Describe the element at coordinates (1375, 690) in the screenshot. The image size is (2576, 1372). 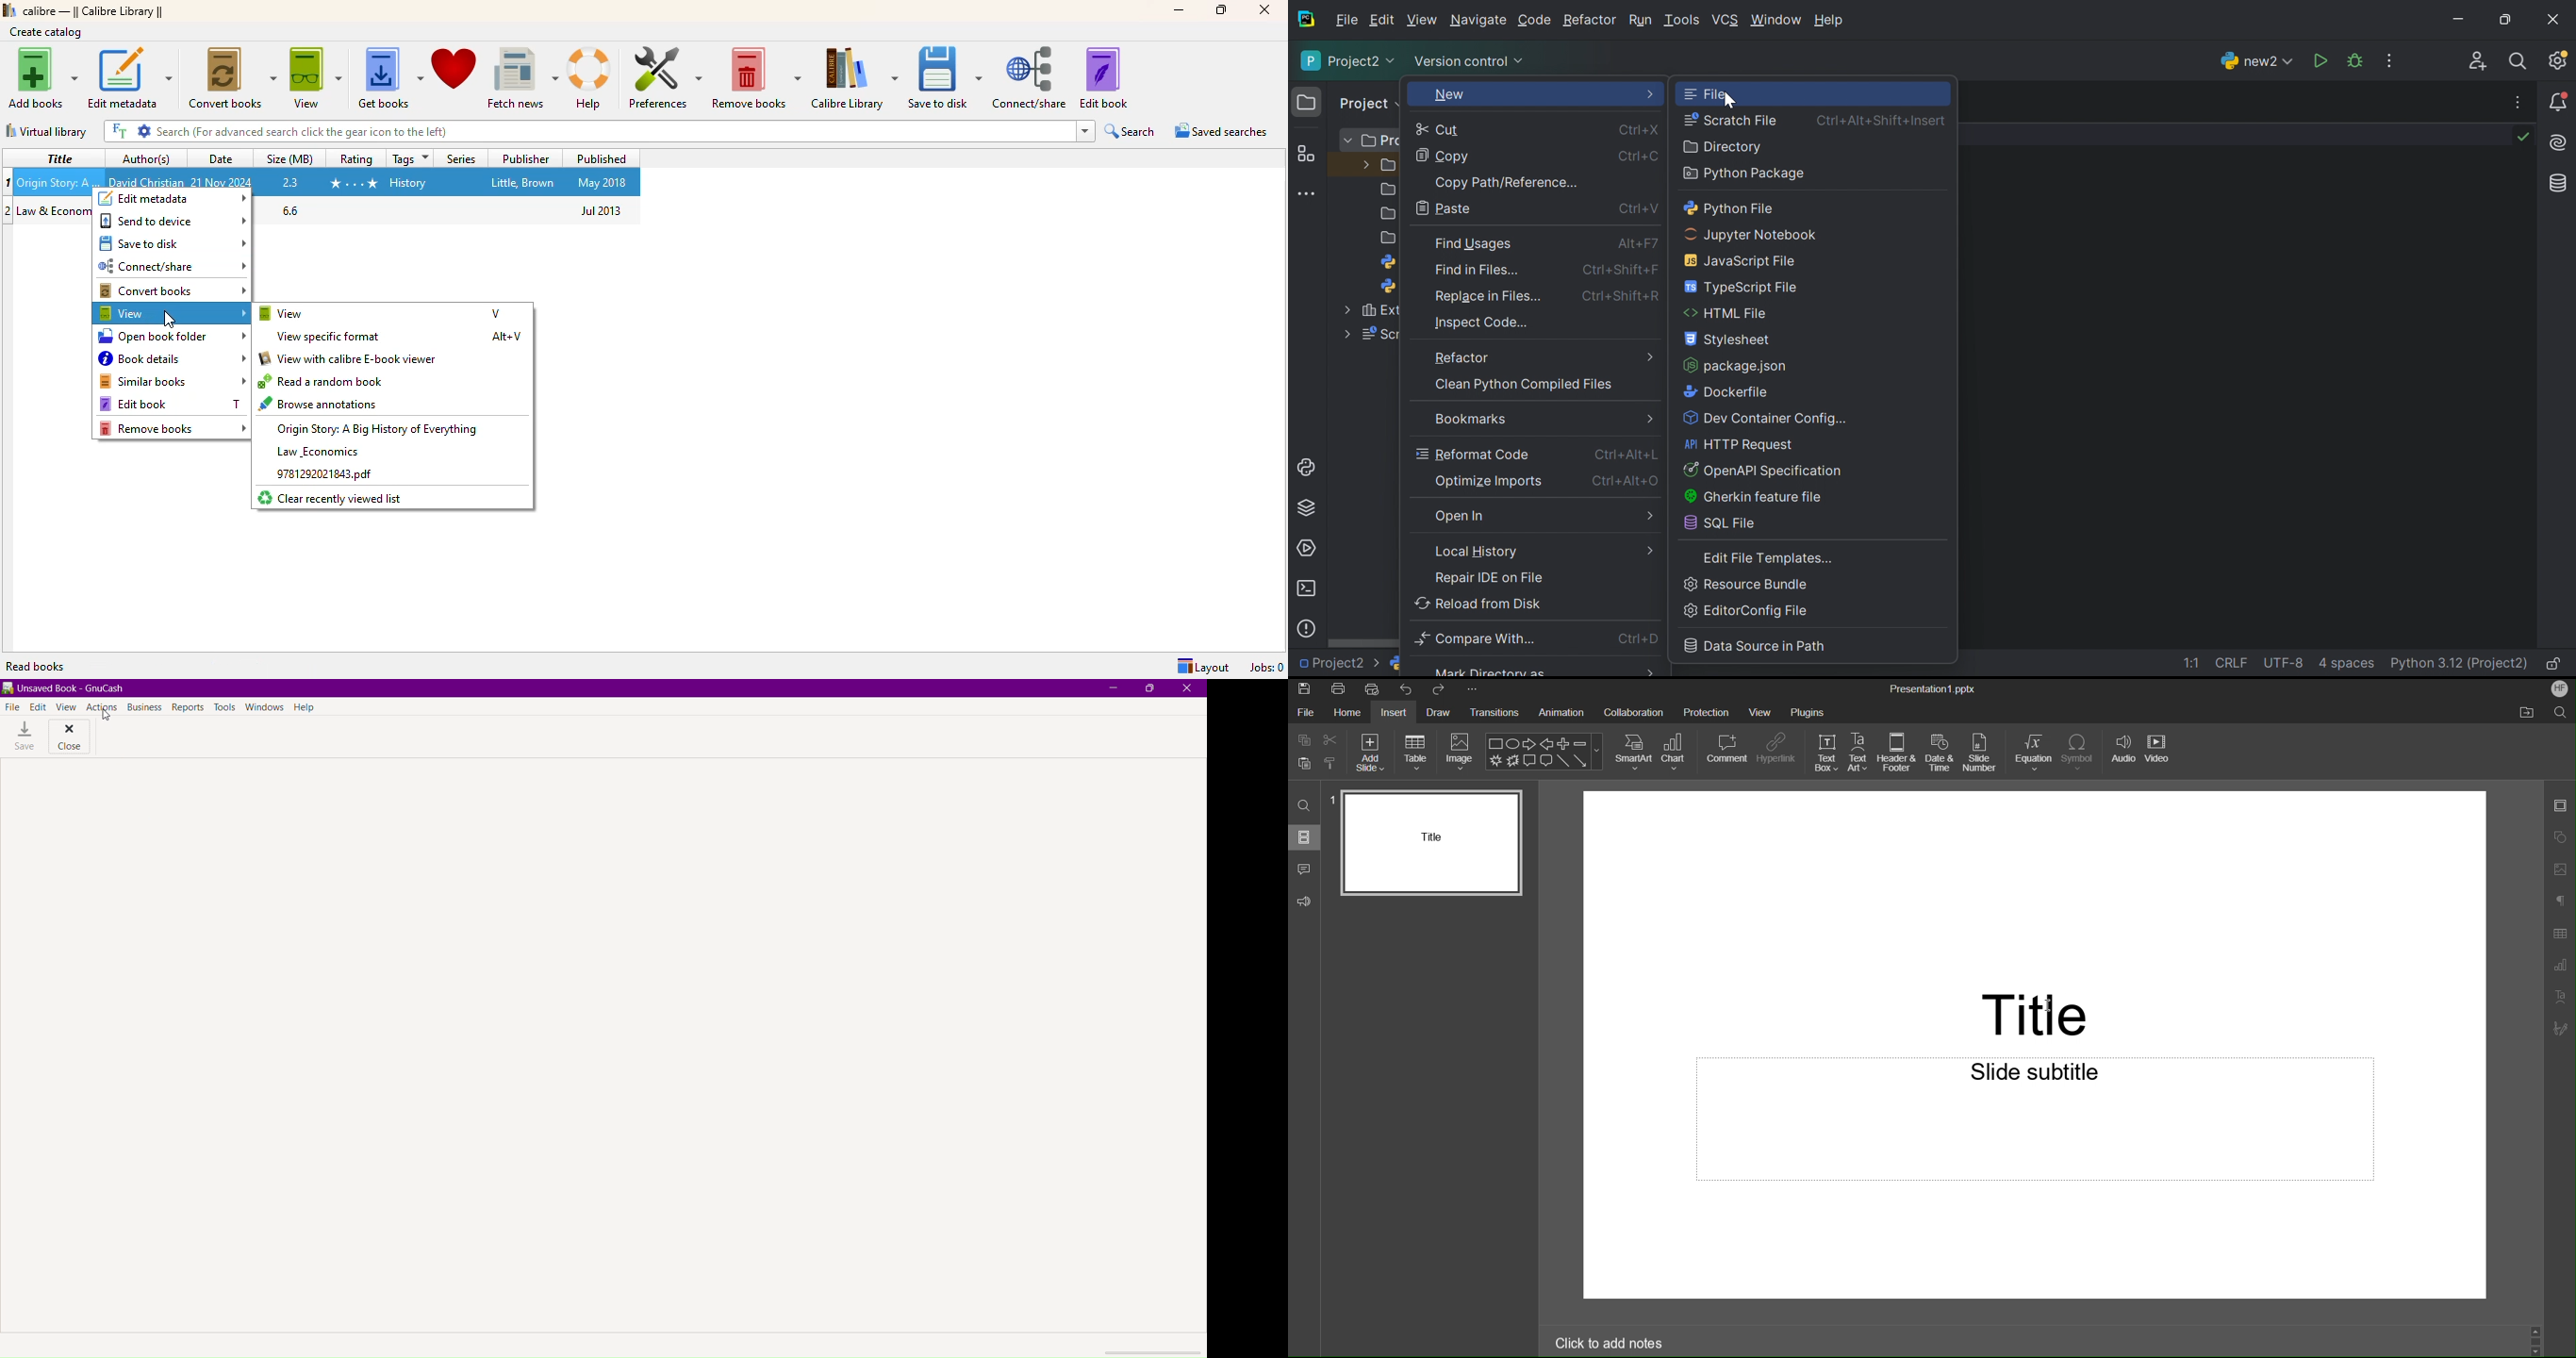
I see `Quick Print` at that location.